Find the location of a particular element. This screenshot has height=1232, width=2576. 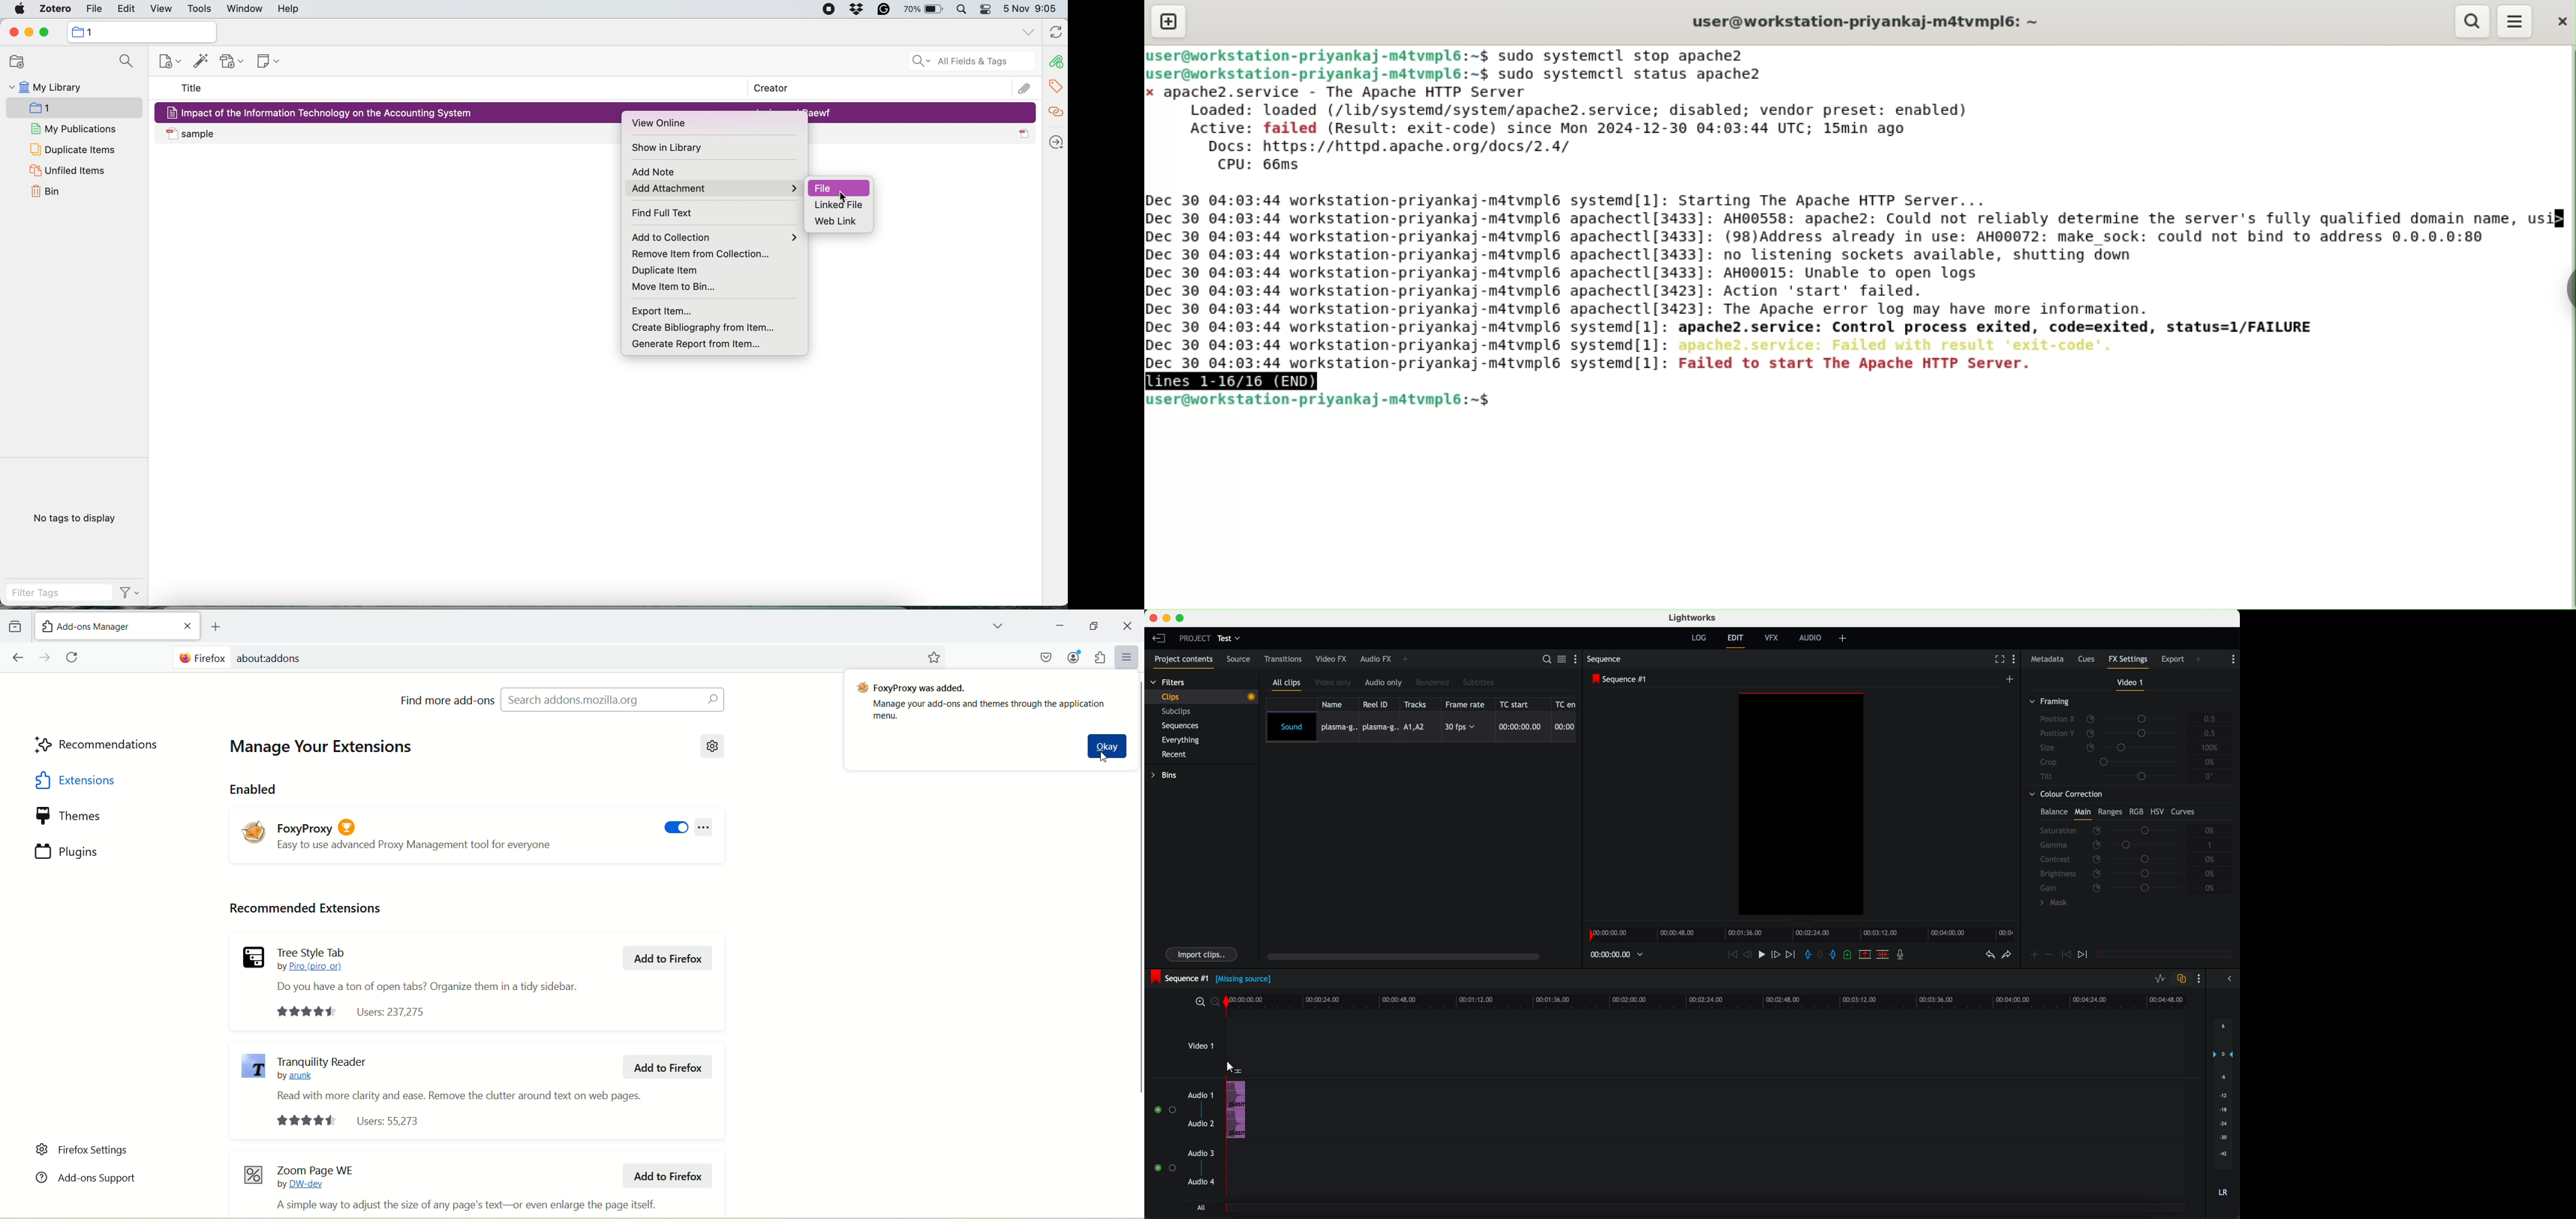

maximize is located at coordinates (1181, 618).